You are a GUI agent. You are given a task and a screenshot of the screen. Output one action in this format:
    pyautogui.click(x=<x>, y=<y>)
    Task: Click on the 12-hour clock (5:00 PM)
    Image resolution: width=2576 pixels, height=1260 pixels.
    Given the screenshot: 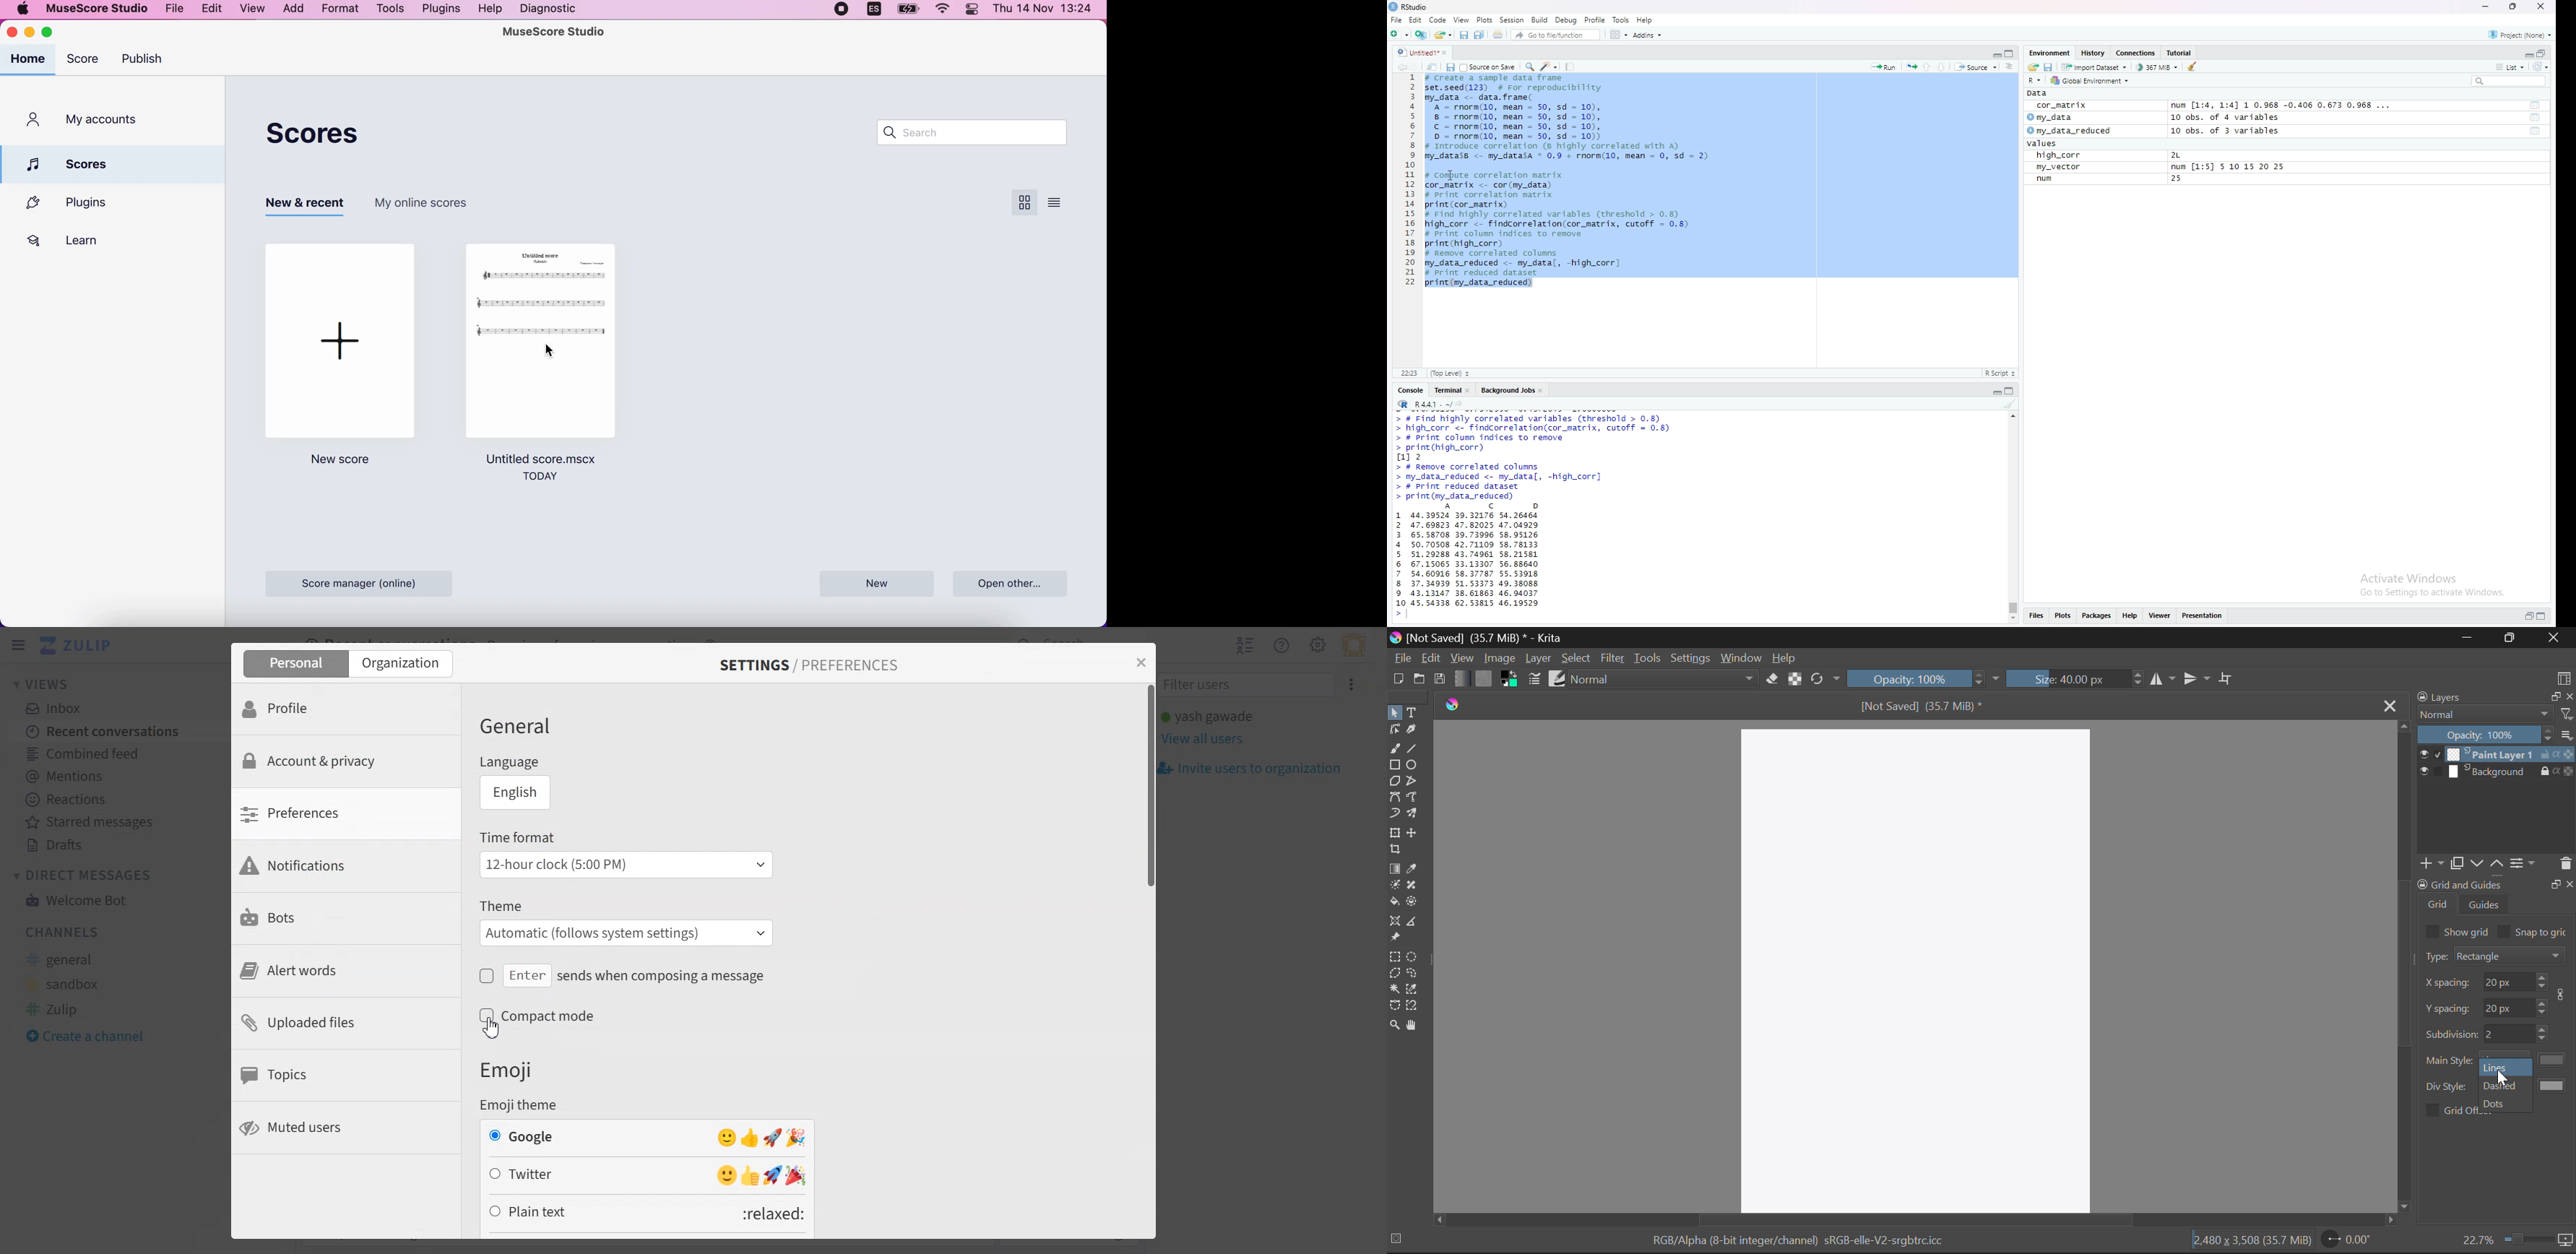 What is the action you would take?
    pyautogui.click(x=626, y=864)
    